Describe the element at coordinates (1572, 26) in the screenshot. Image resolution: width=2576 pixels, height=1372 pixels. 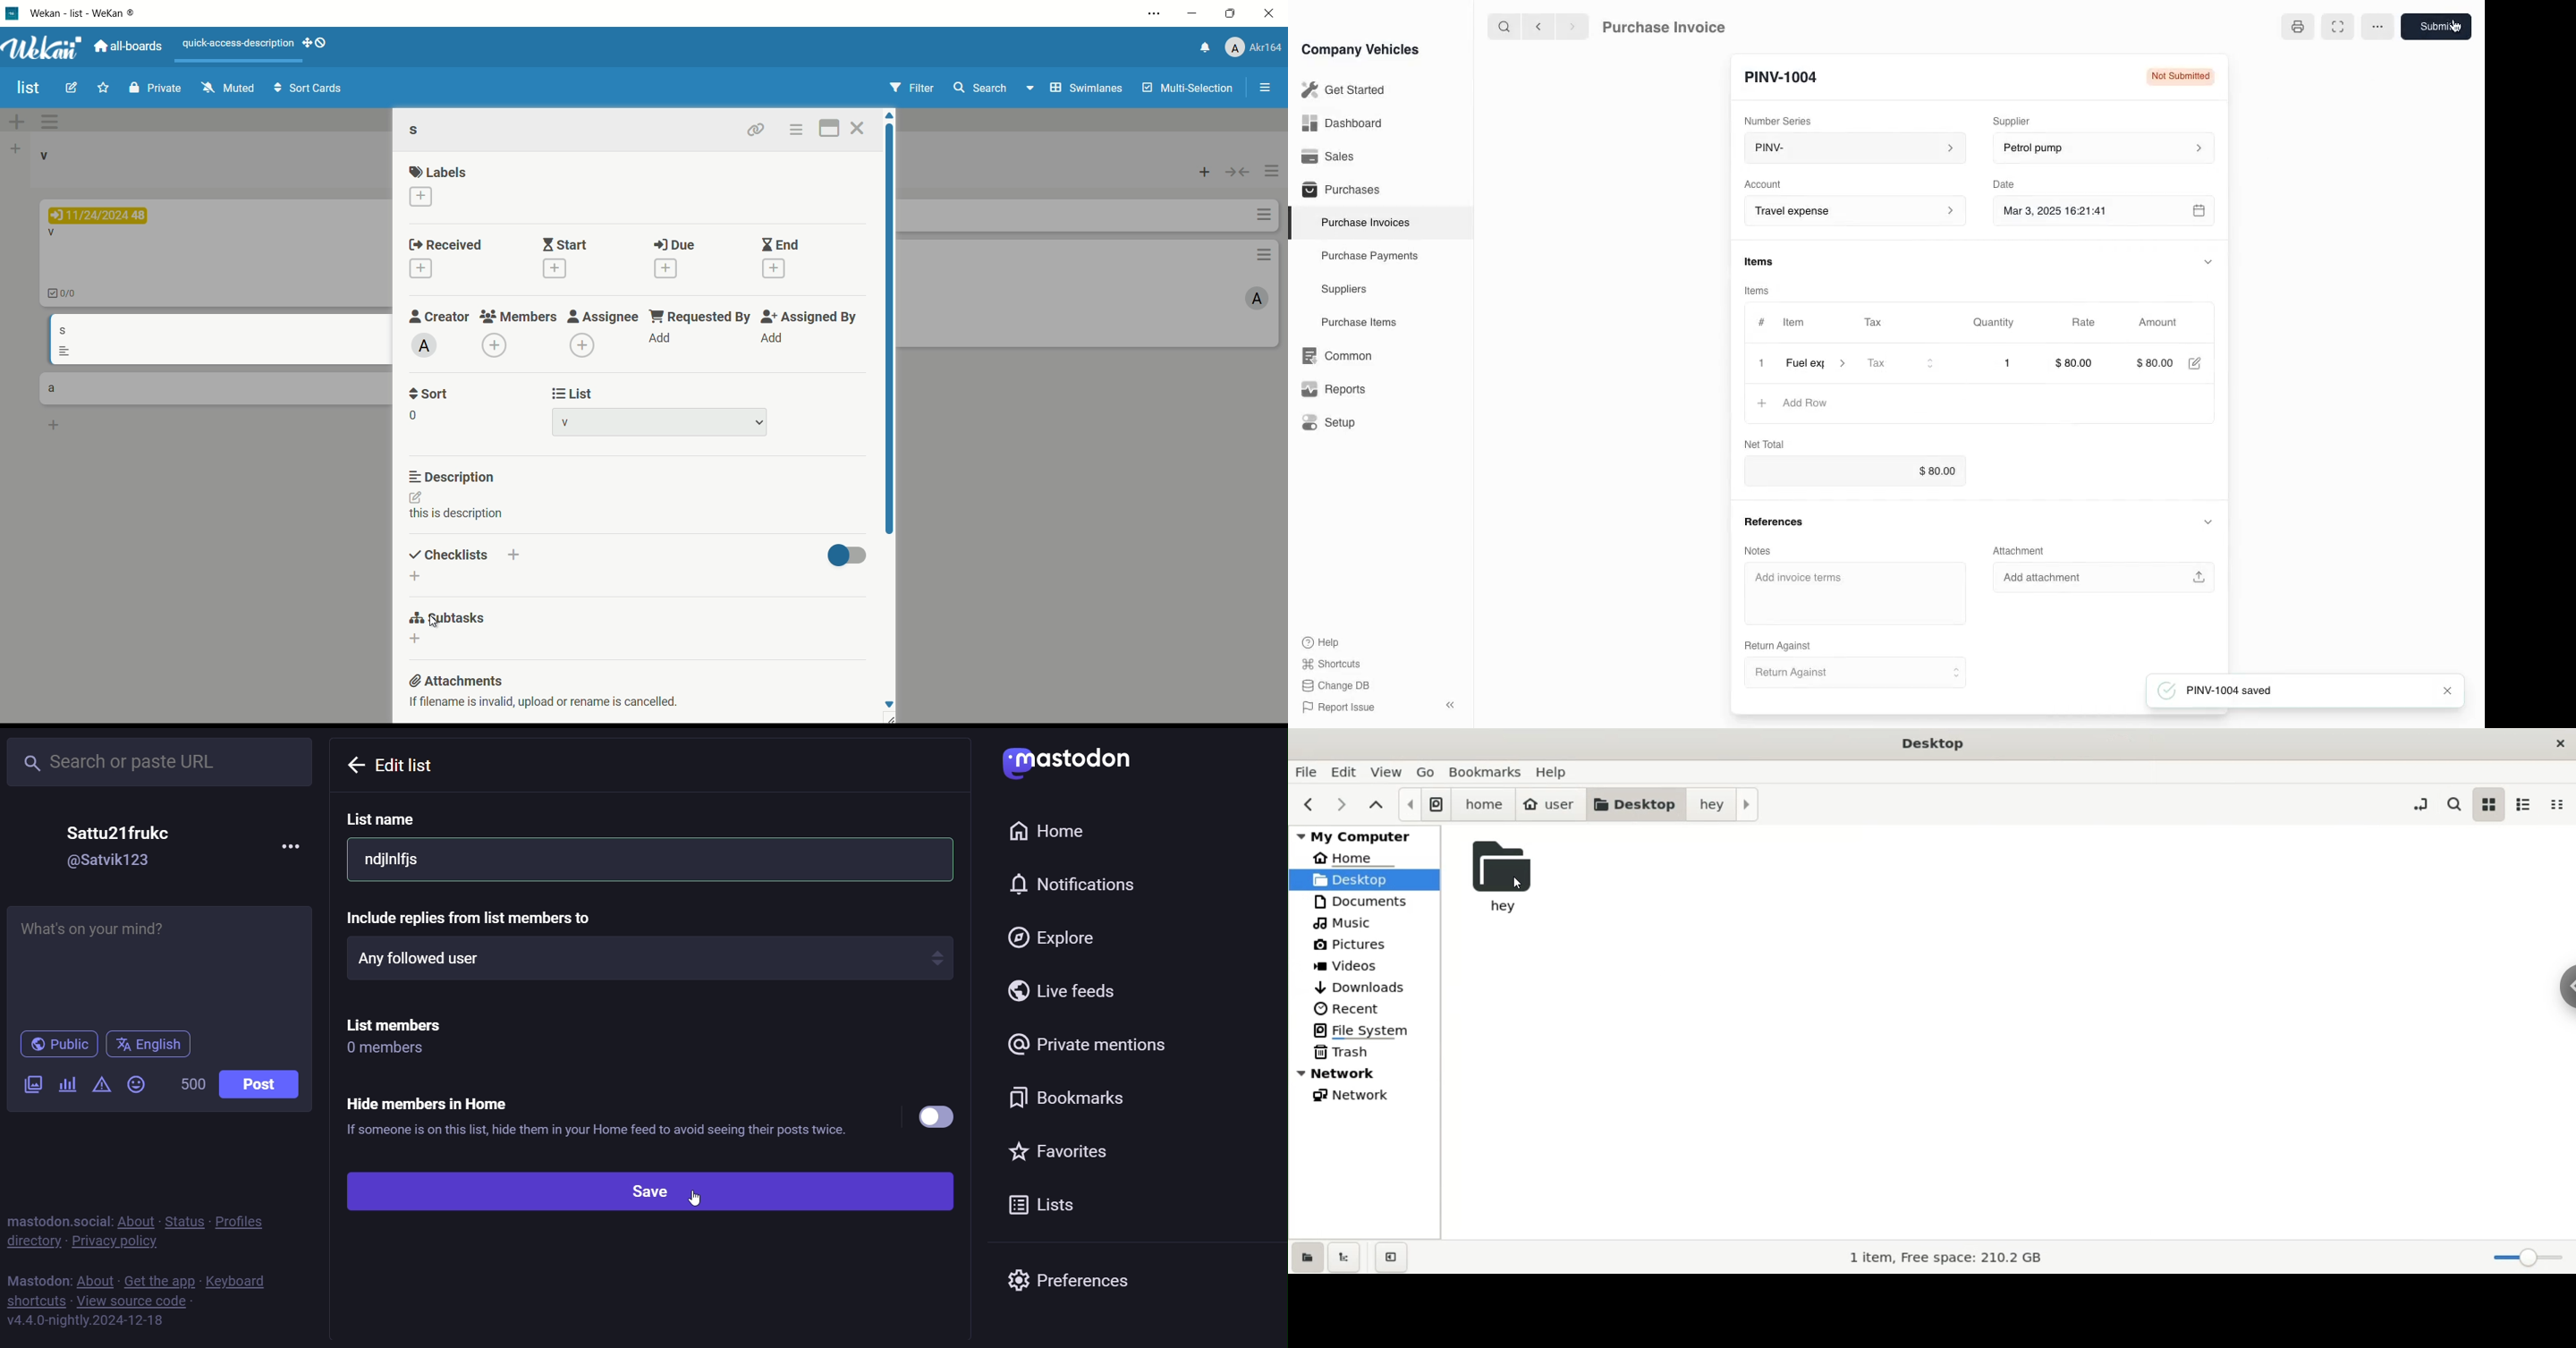
I see `next` at that location.